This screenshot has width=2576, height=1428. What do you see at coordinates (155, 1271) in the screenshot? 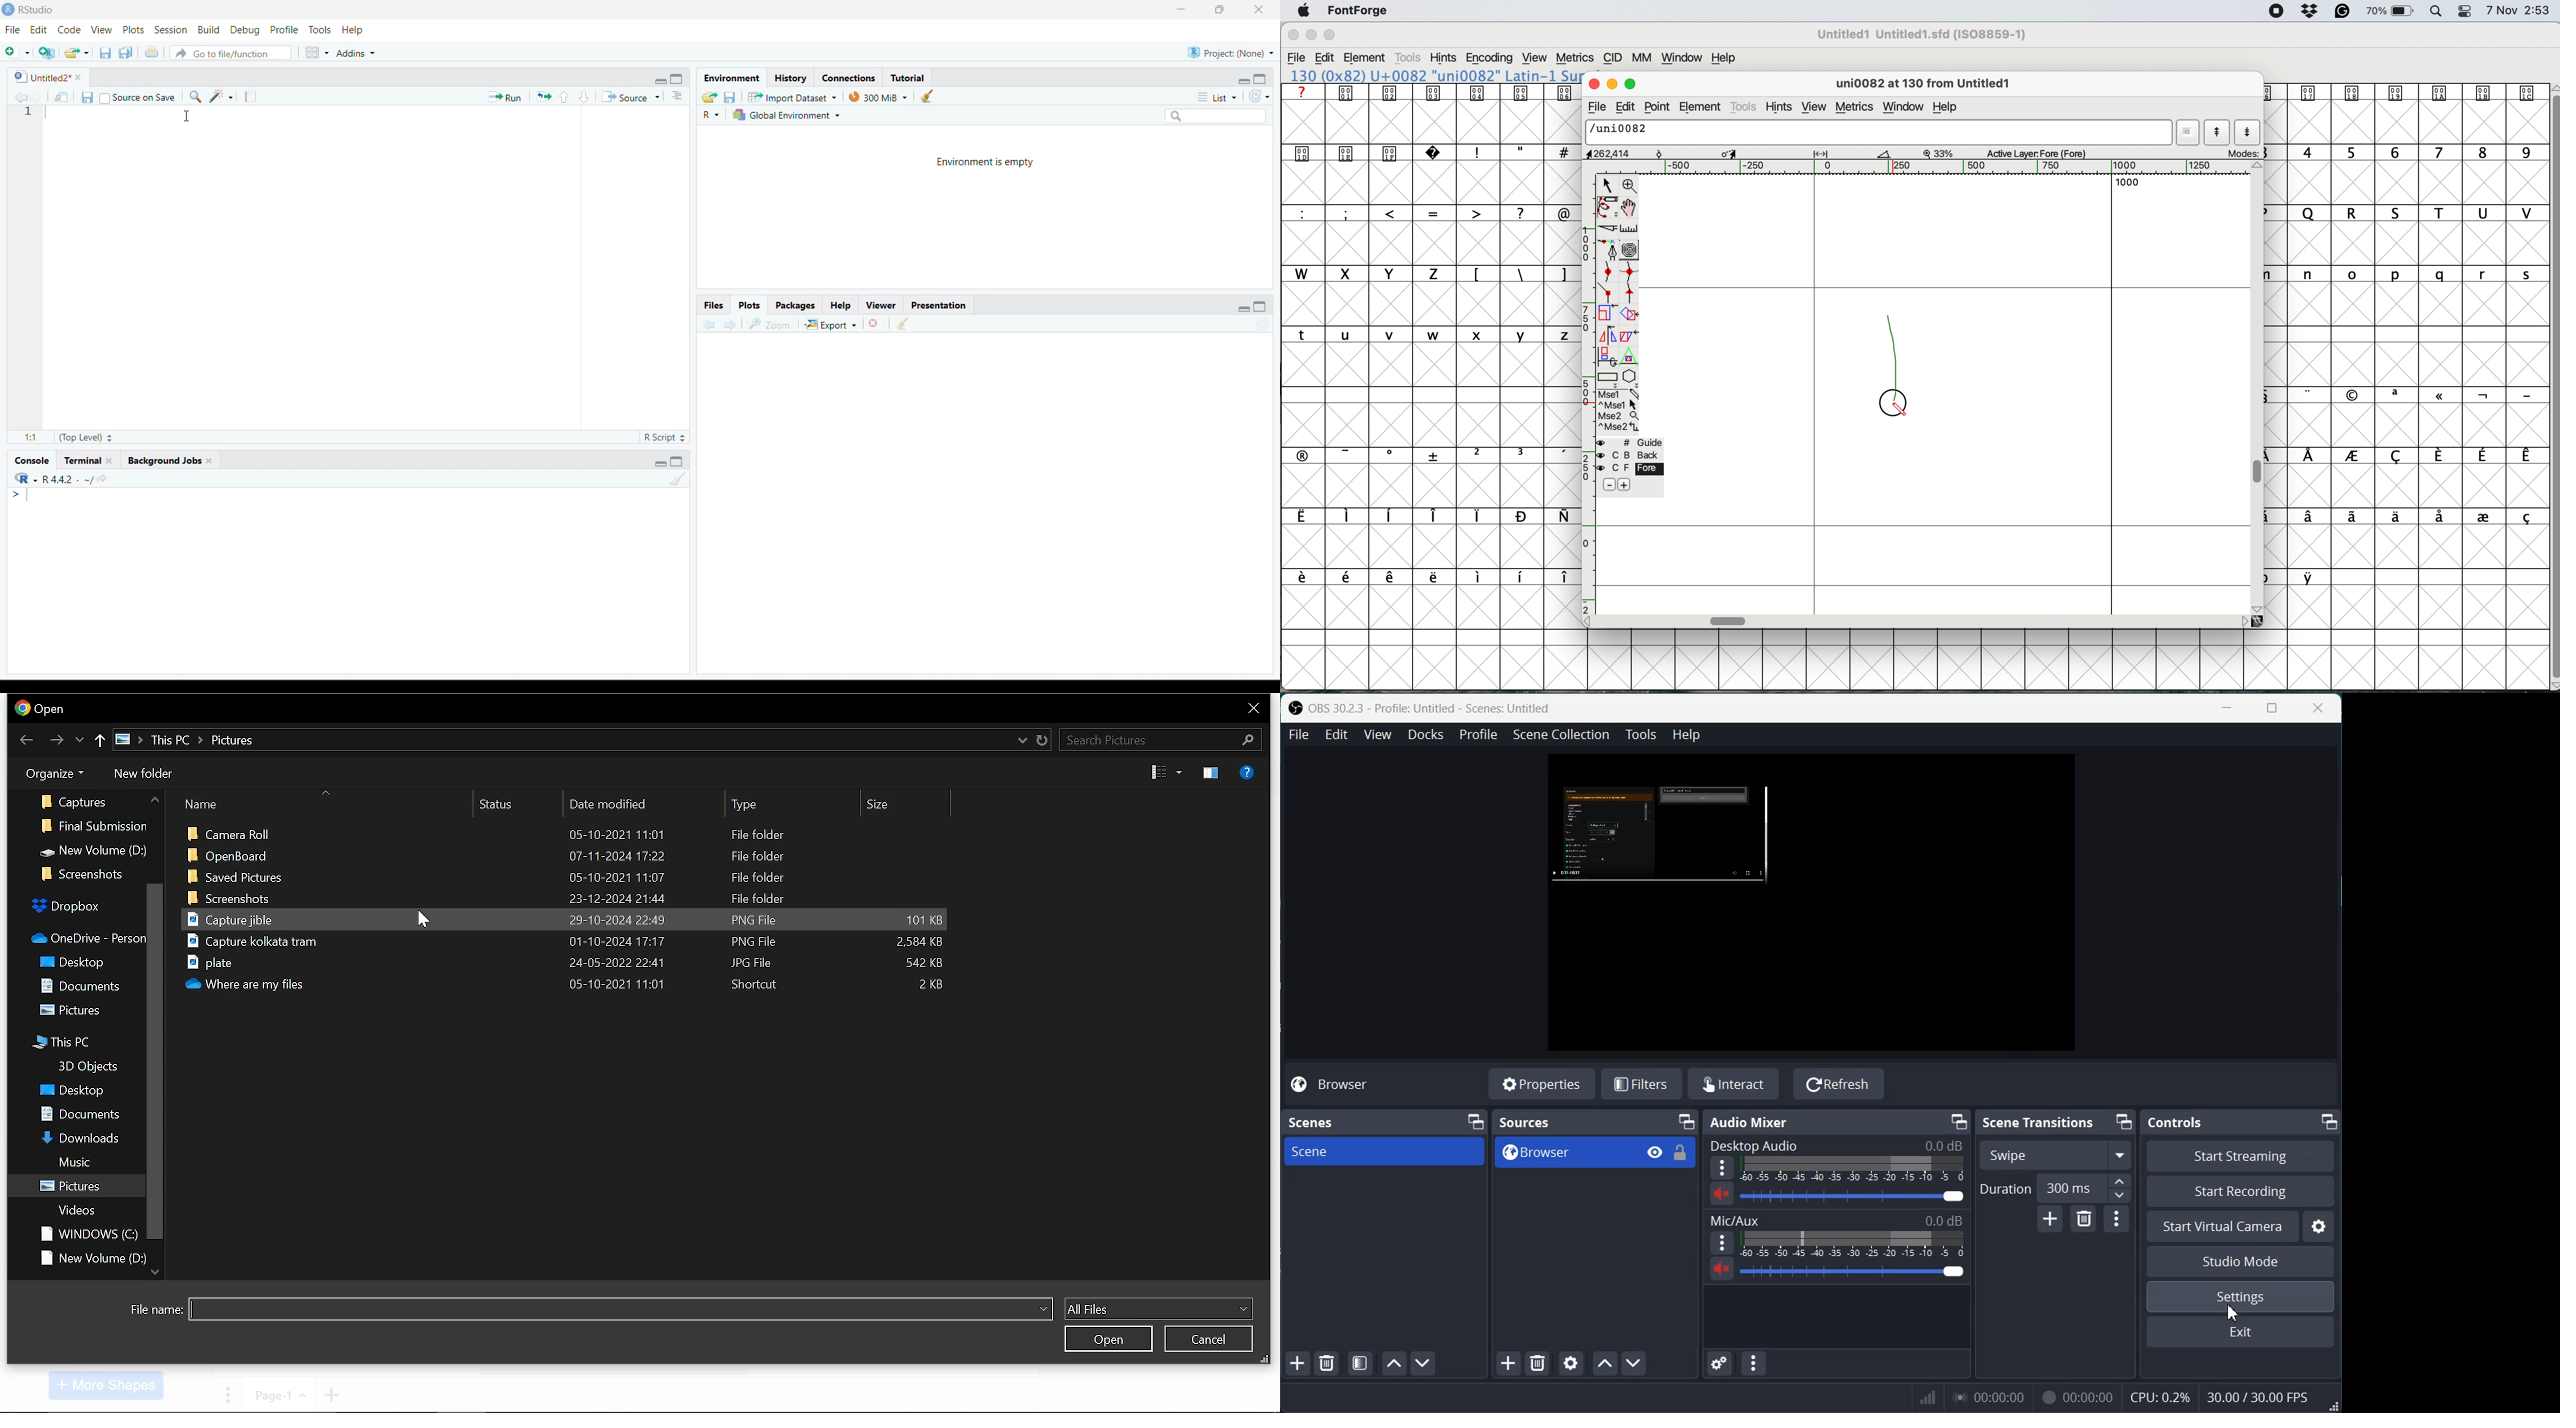
I see `move down` at bounding box center [155, 1271].